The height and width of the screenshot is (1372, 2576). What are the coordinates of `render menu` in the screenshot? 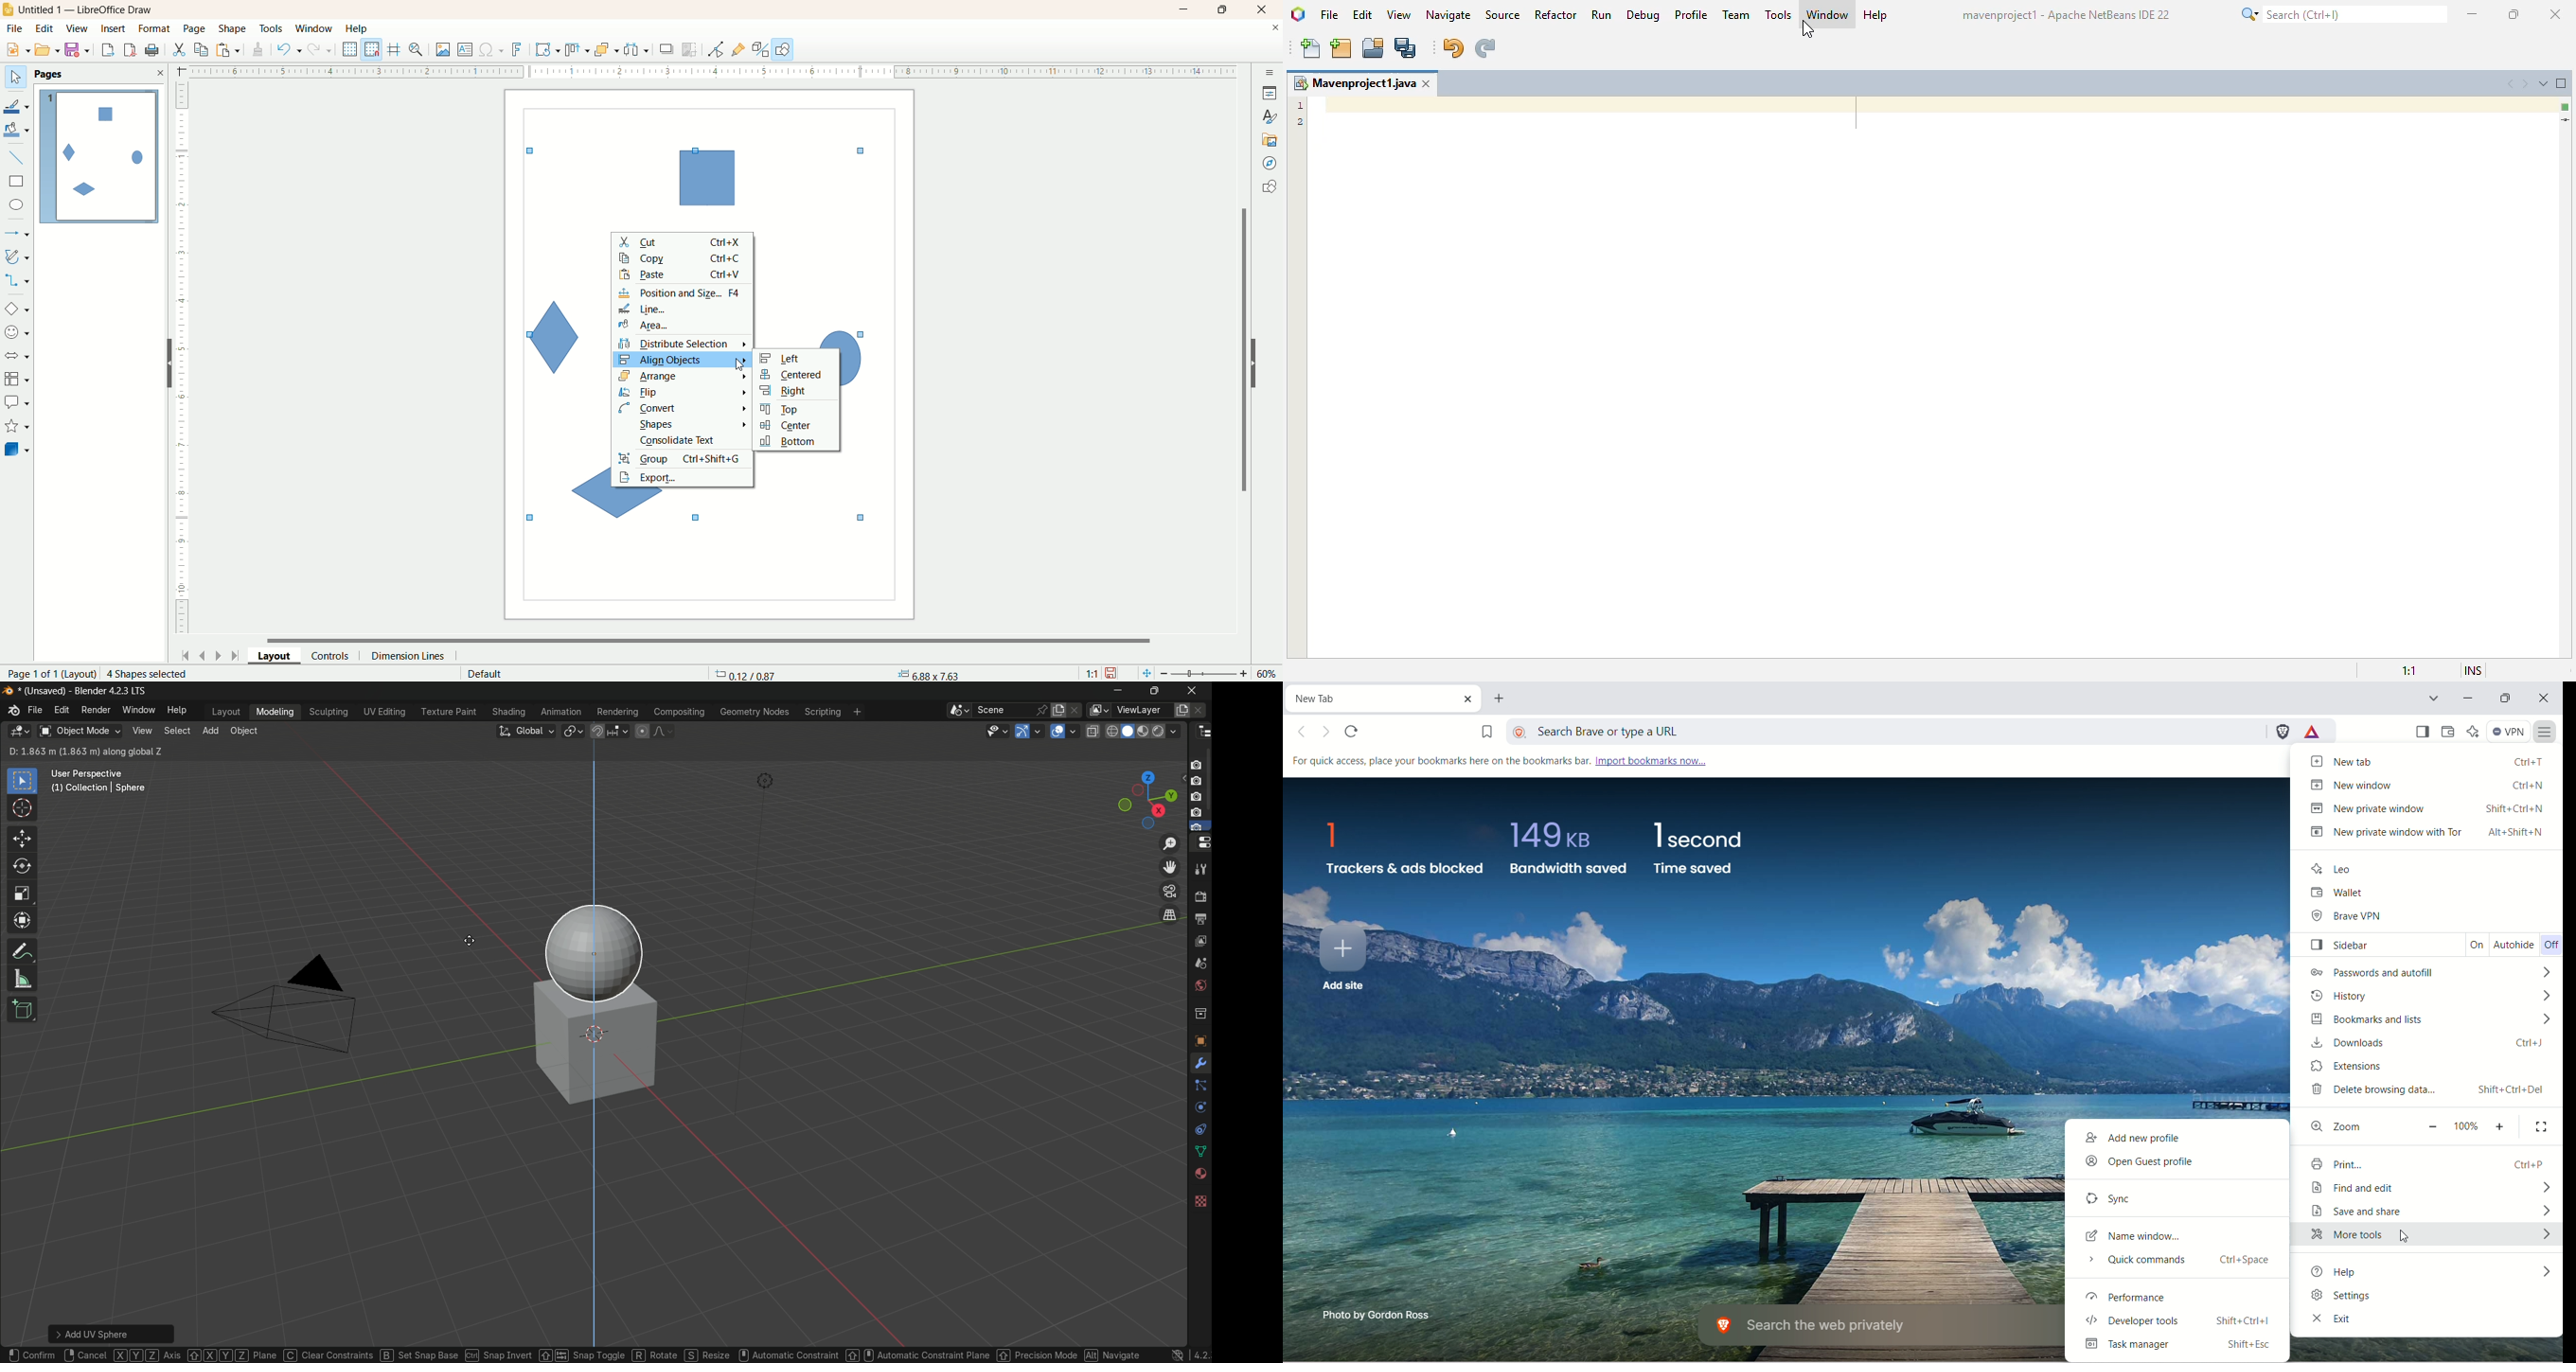 It's located at (95, 711).